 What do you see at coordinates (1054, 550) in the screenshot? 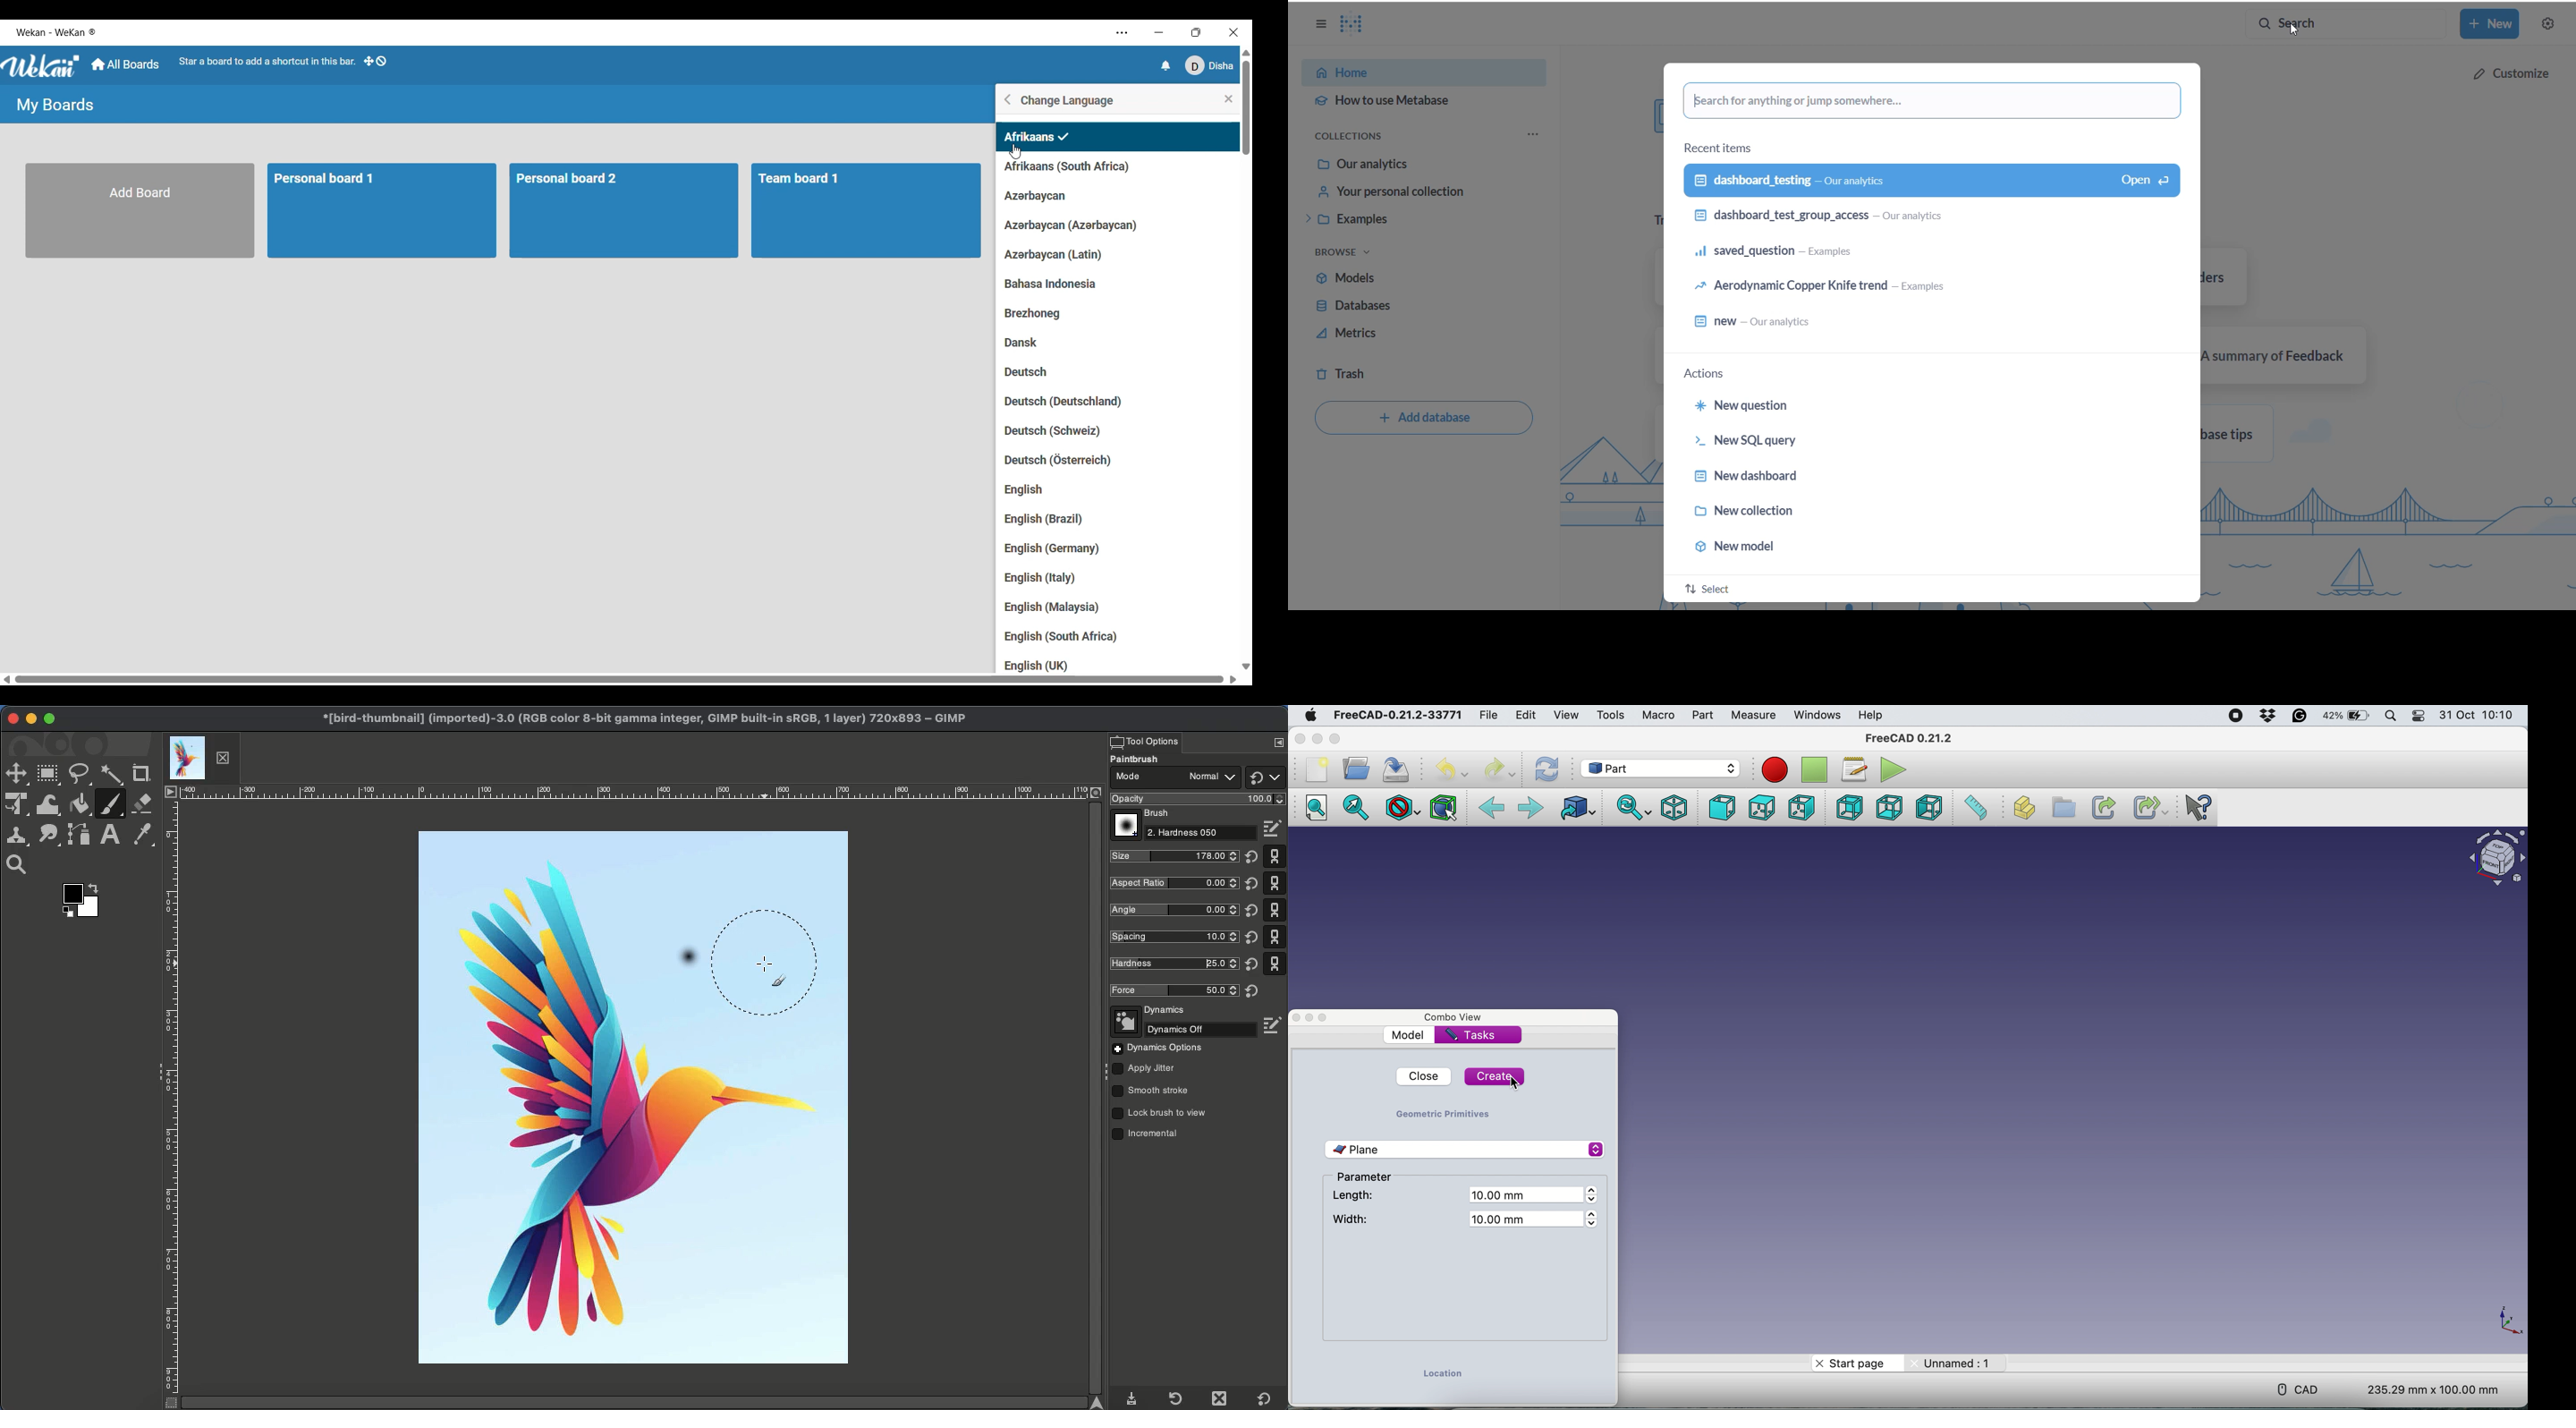
I see `English (Germany)` at bounding box center [1054, 550].